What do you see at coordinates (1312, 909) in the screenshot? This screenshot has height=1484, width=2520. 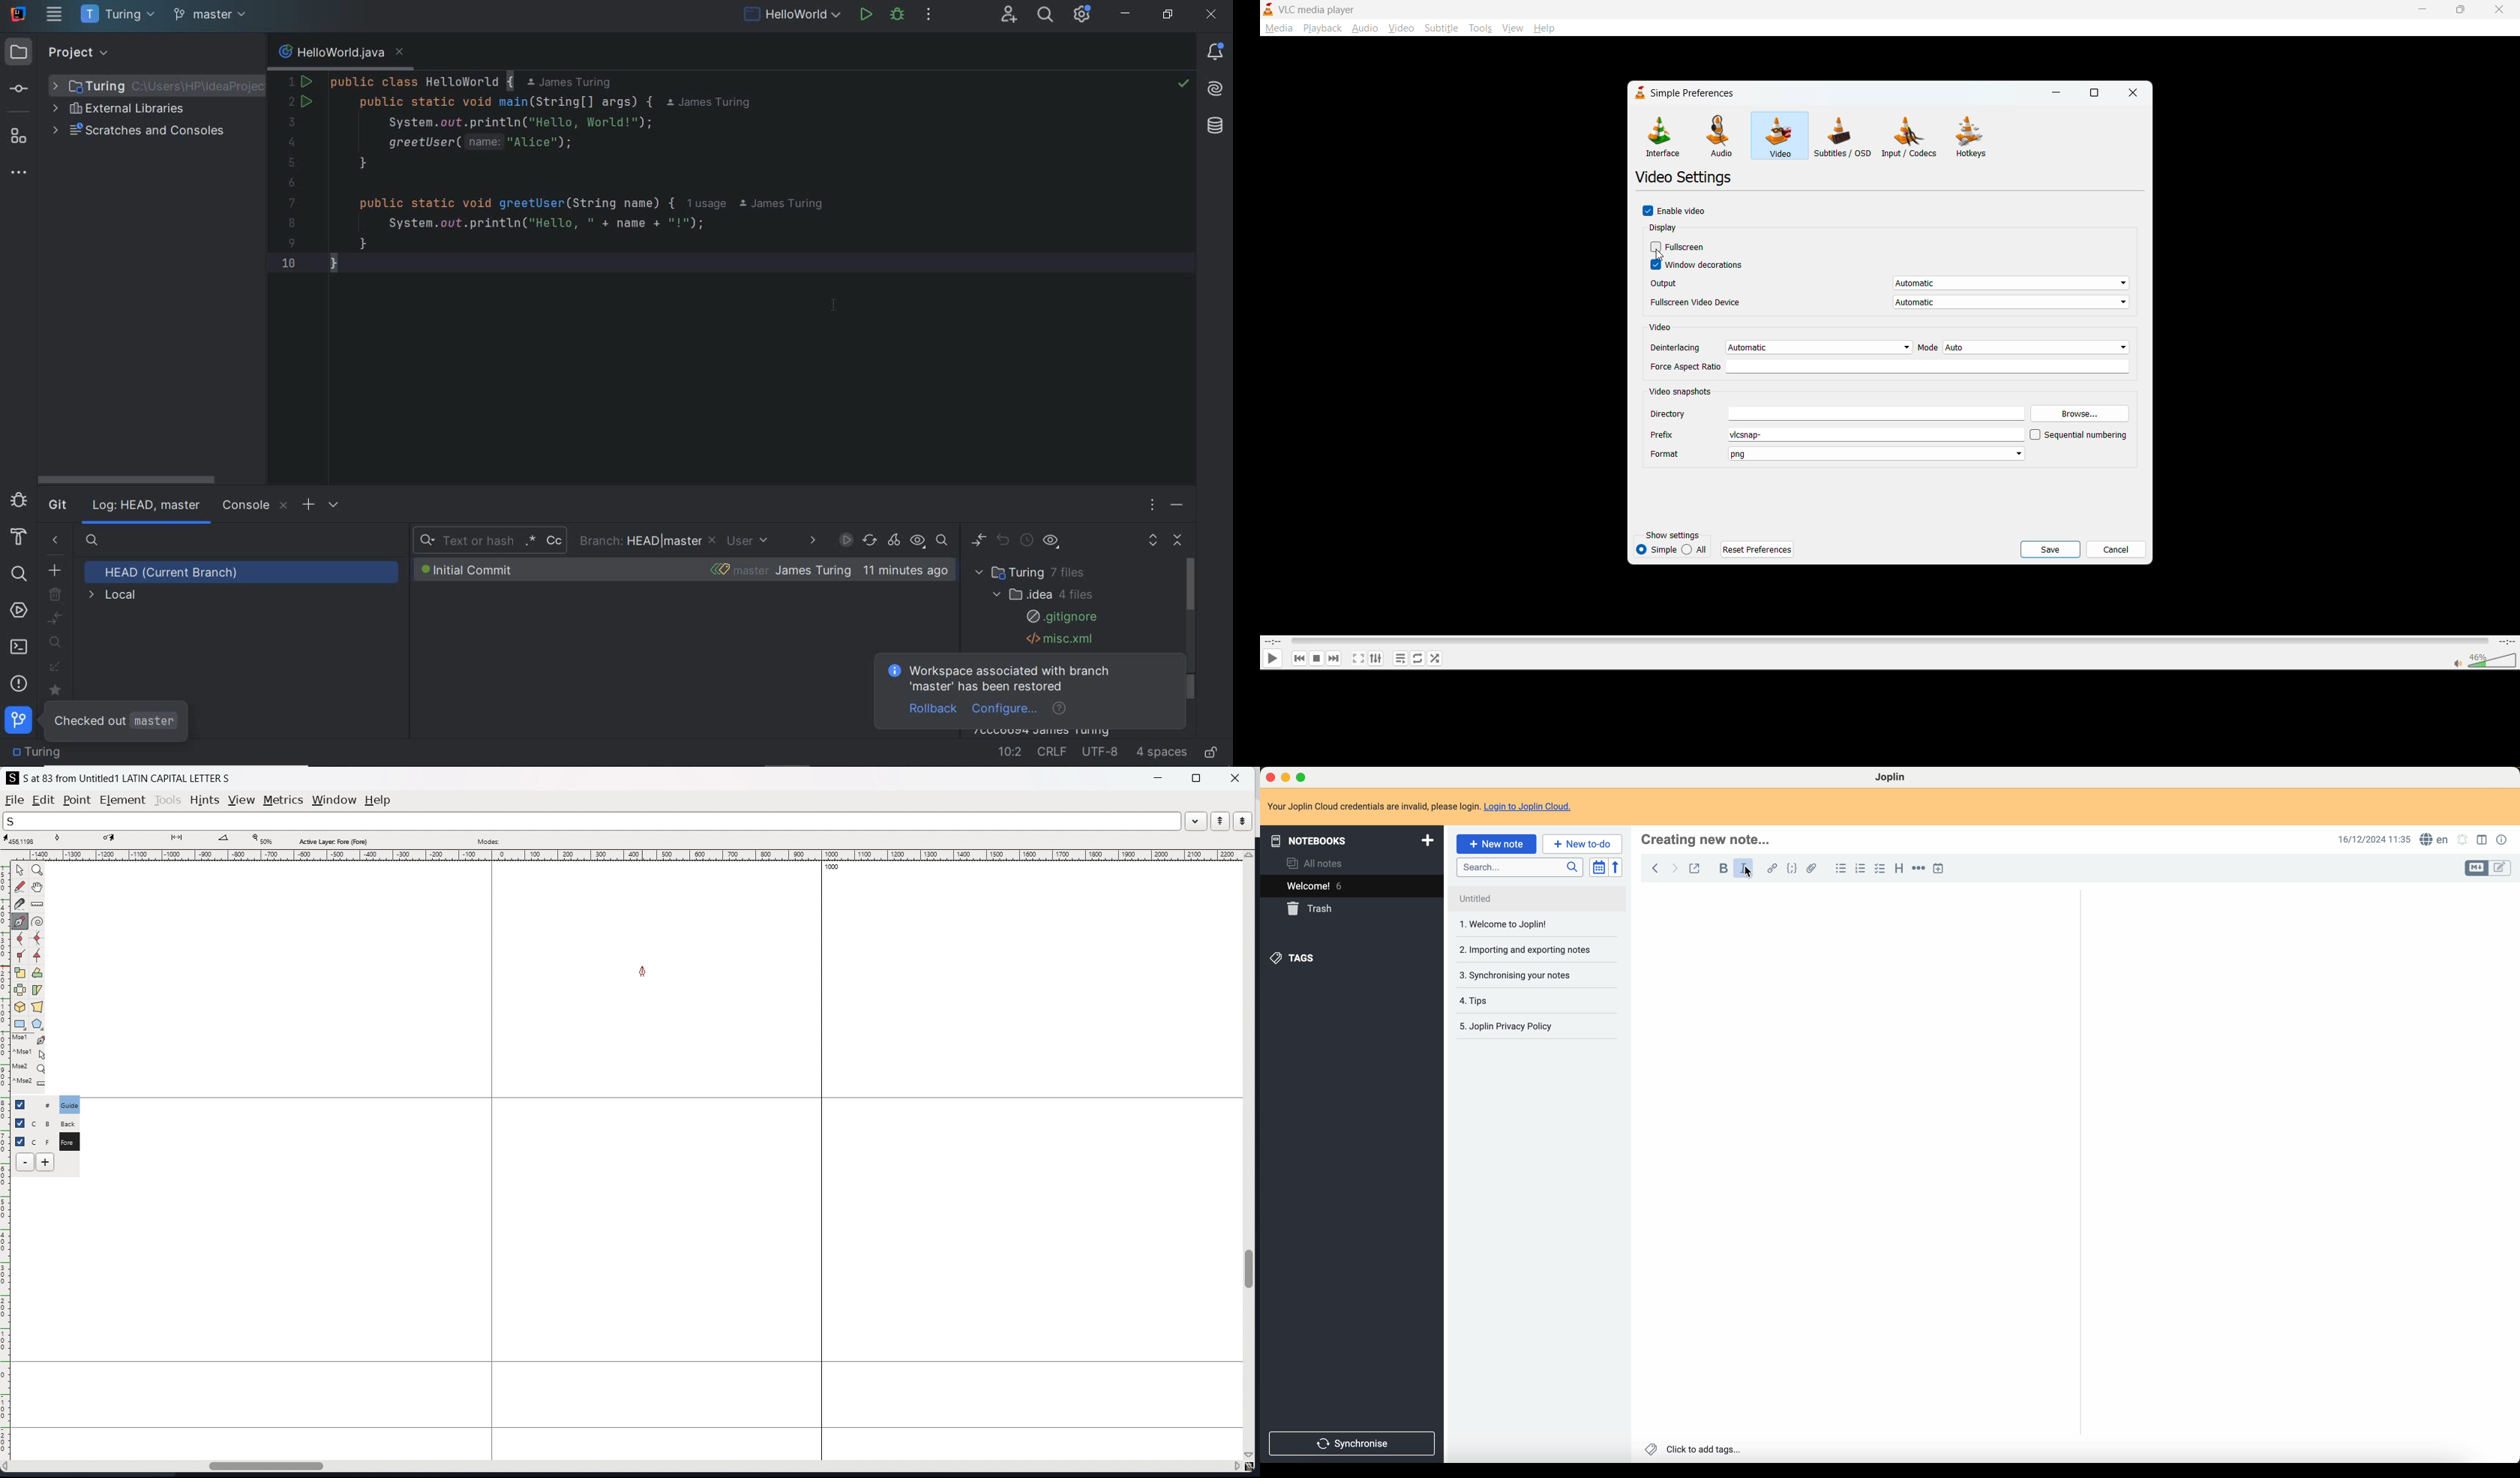 I see `trash` at bounding box center [1312, 909].